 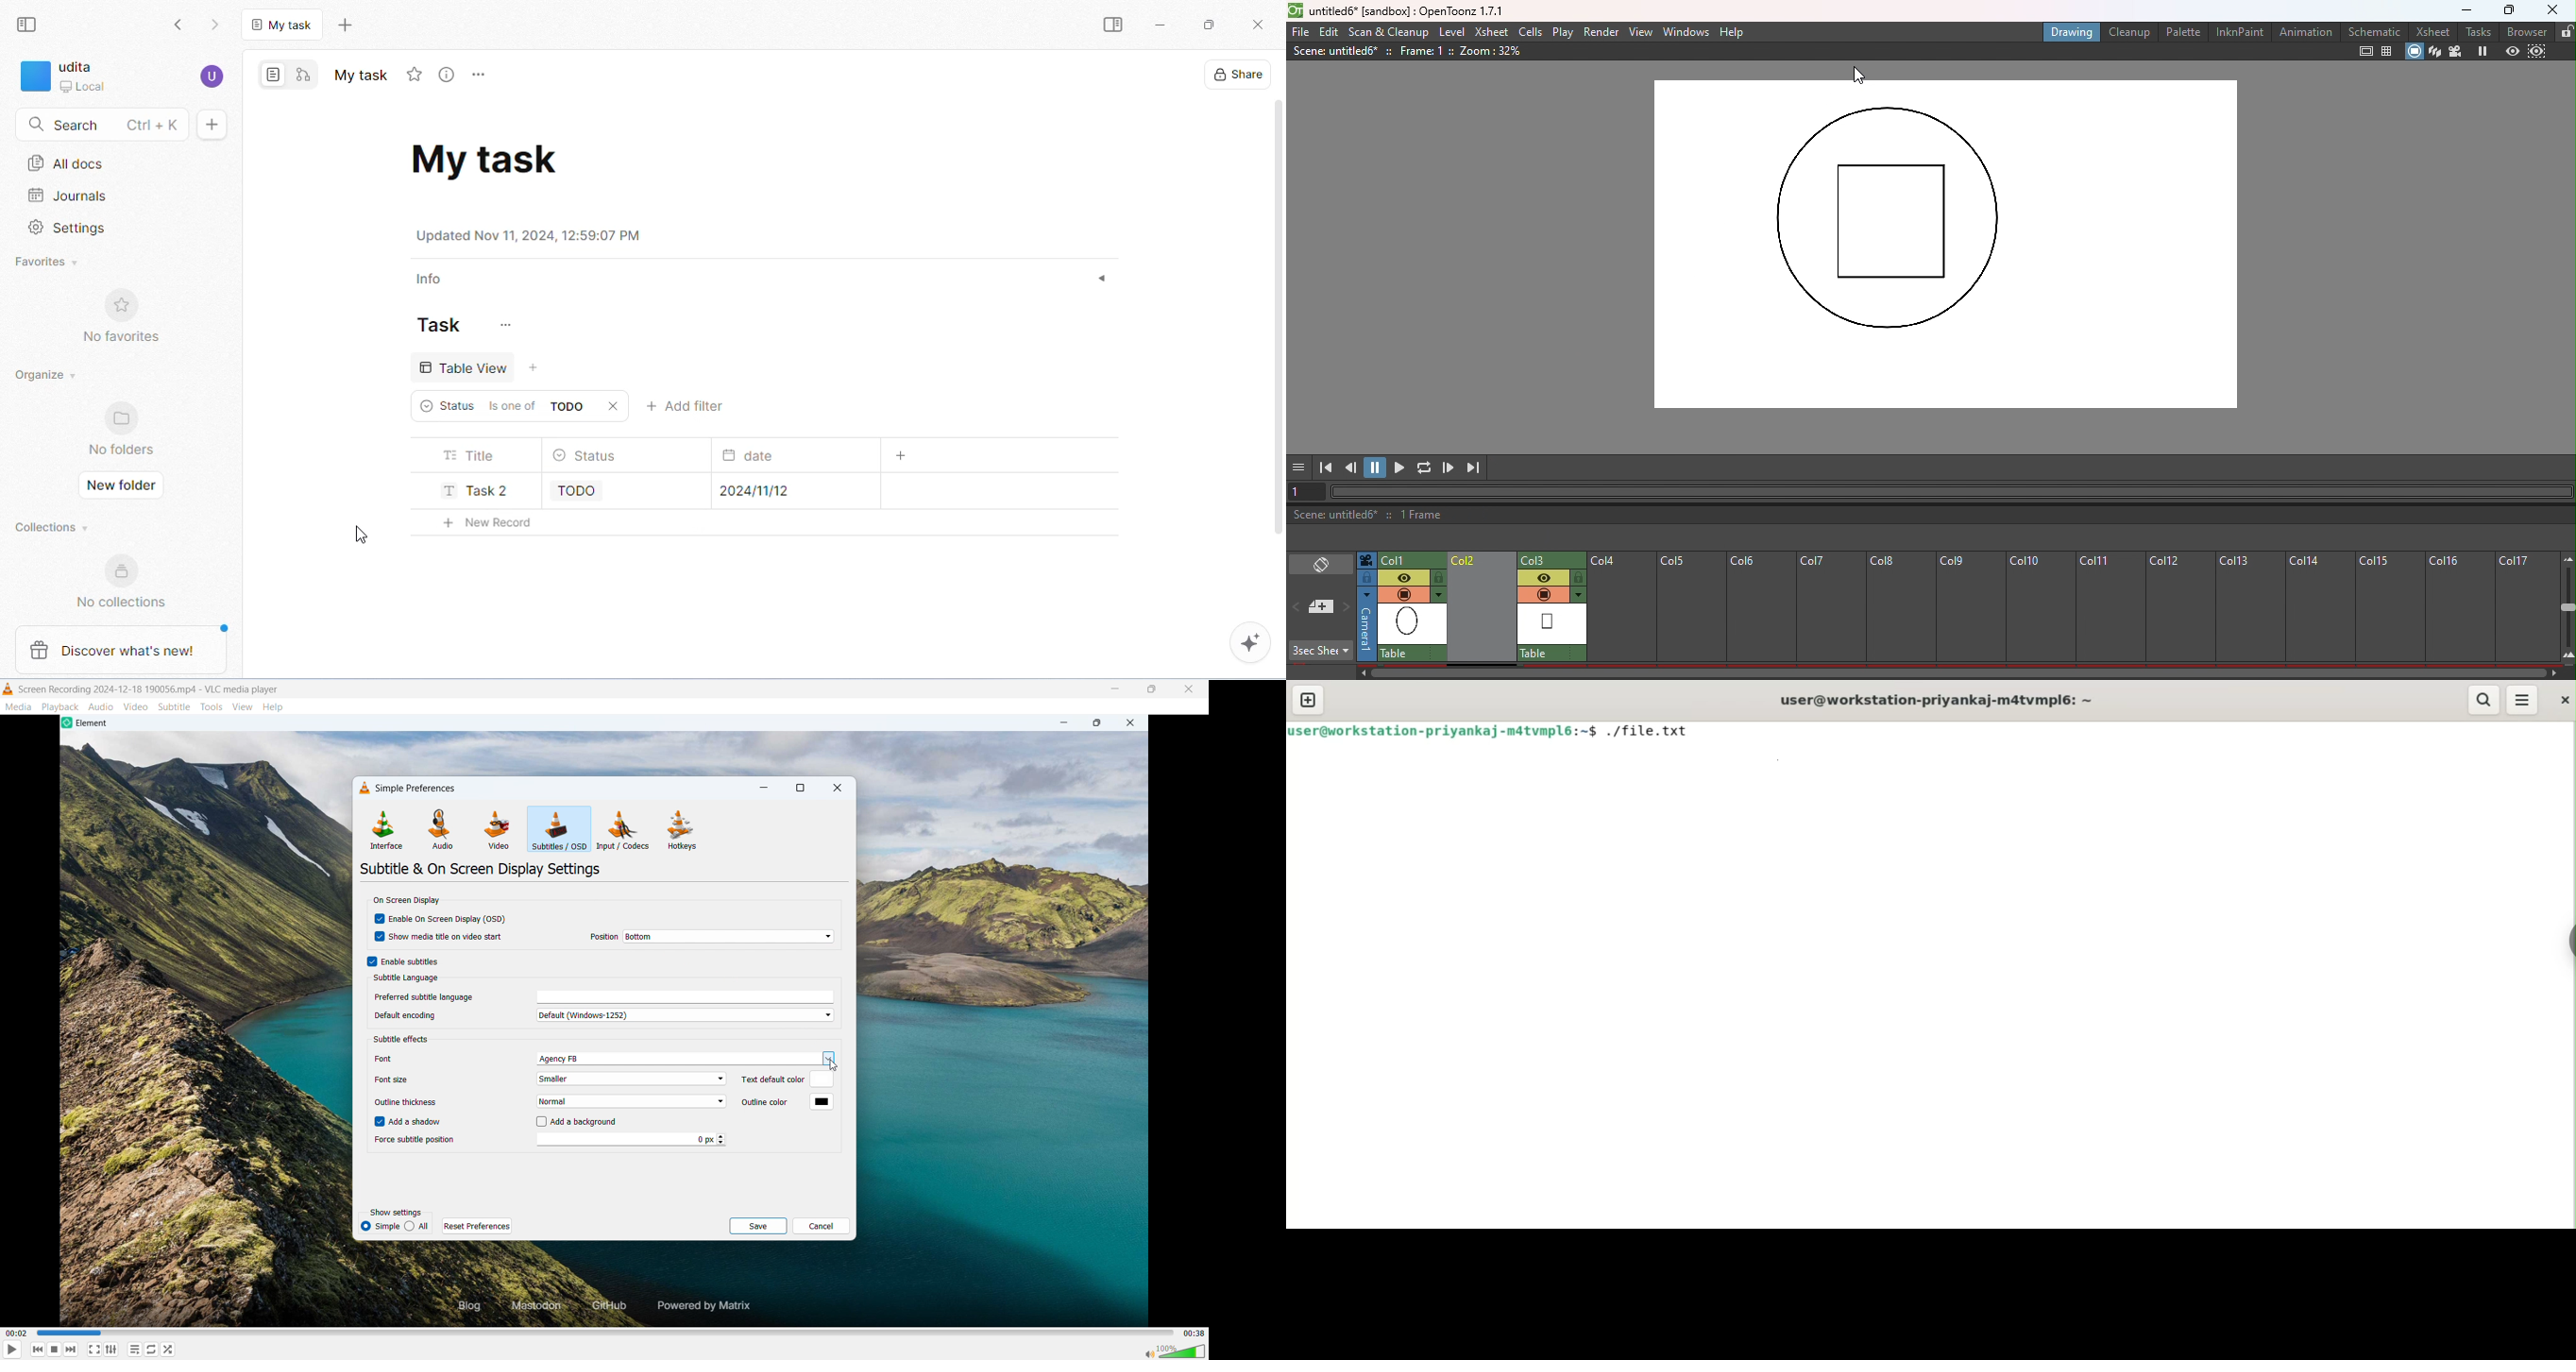 What do you see at coordinates (2435, 30) in the screenshot?
I see `Xsheet` at bounding box center [2435, 30].